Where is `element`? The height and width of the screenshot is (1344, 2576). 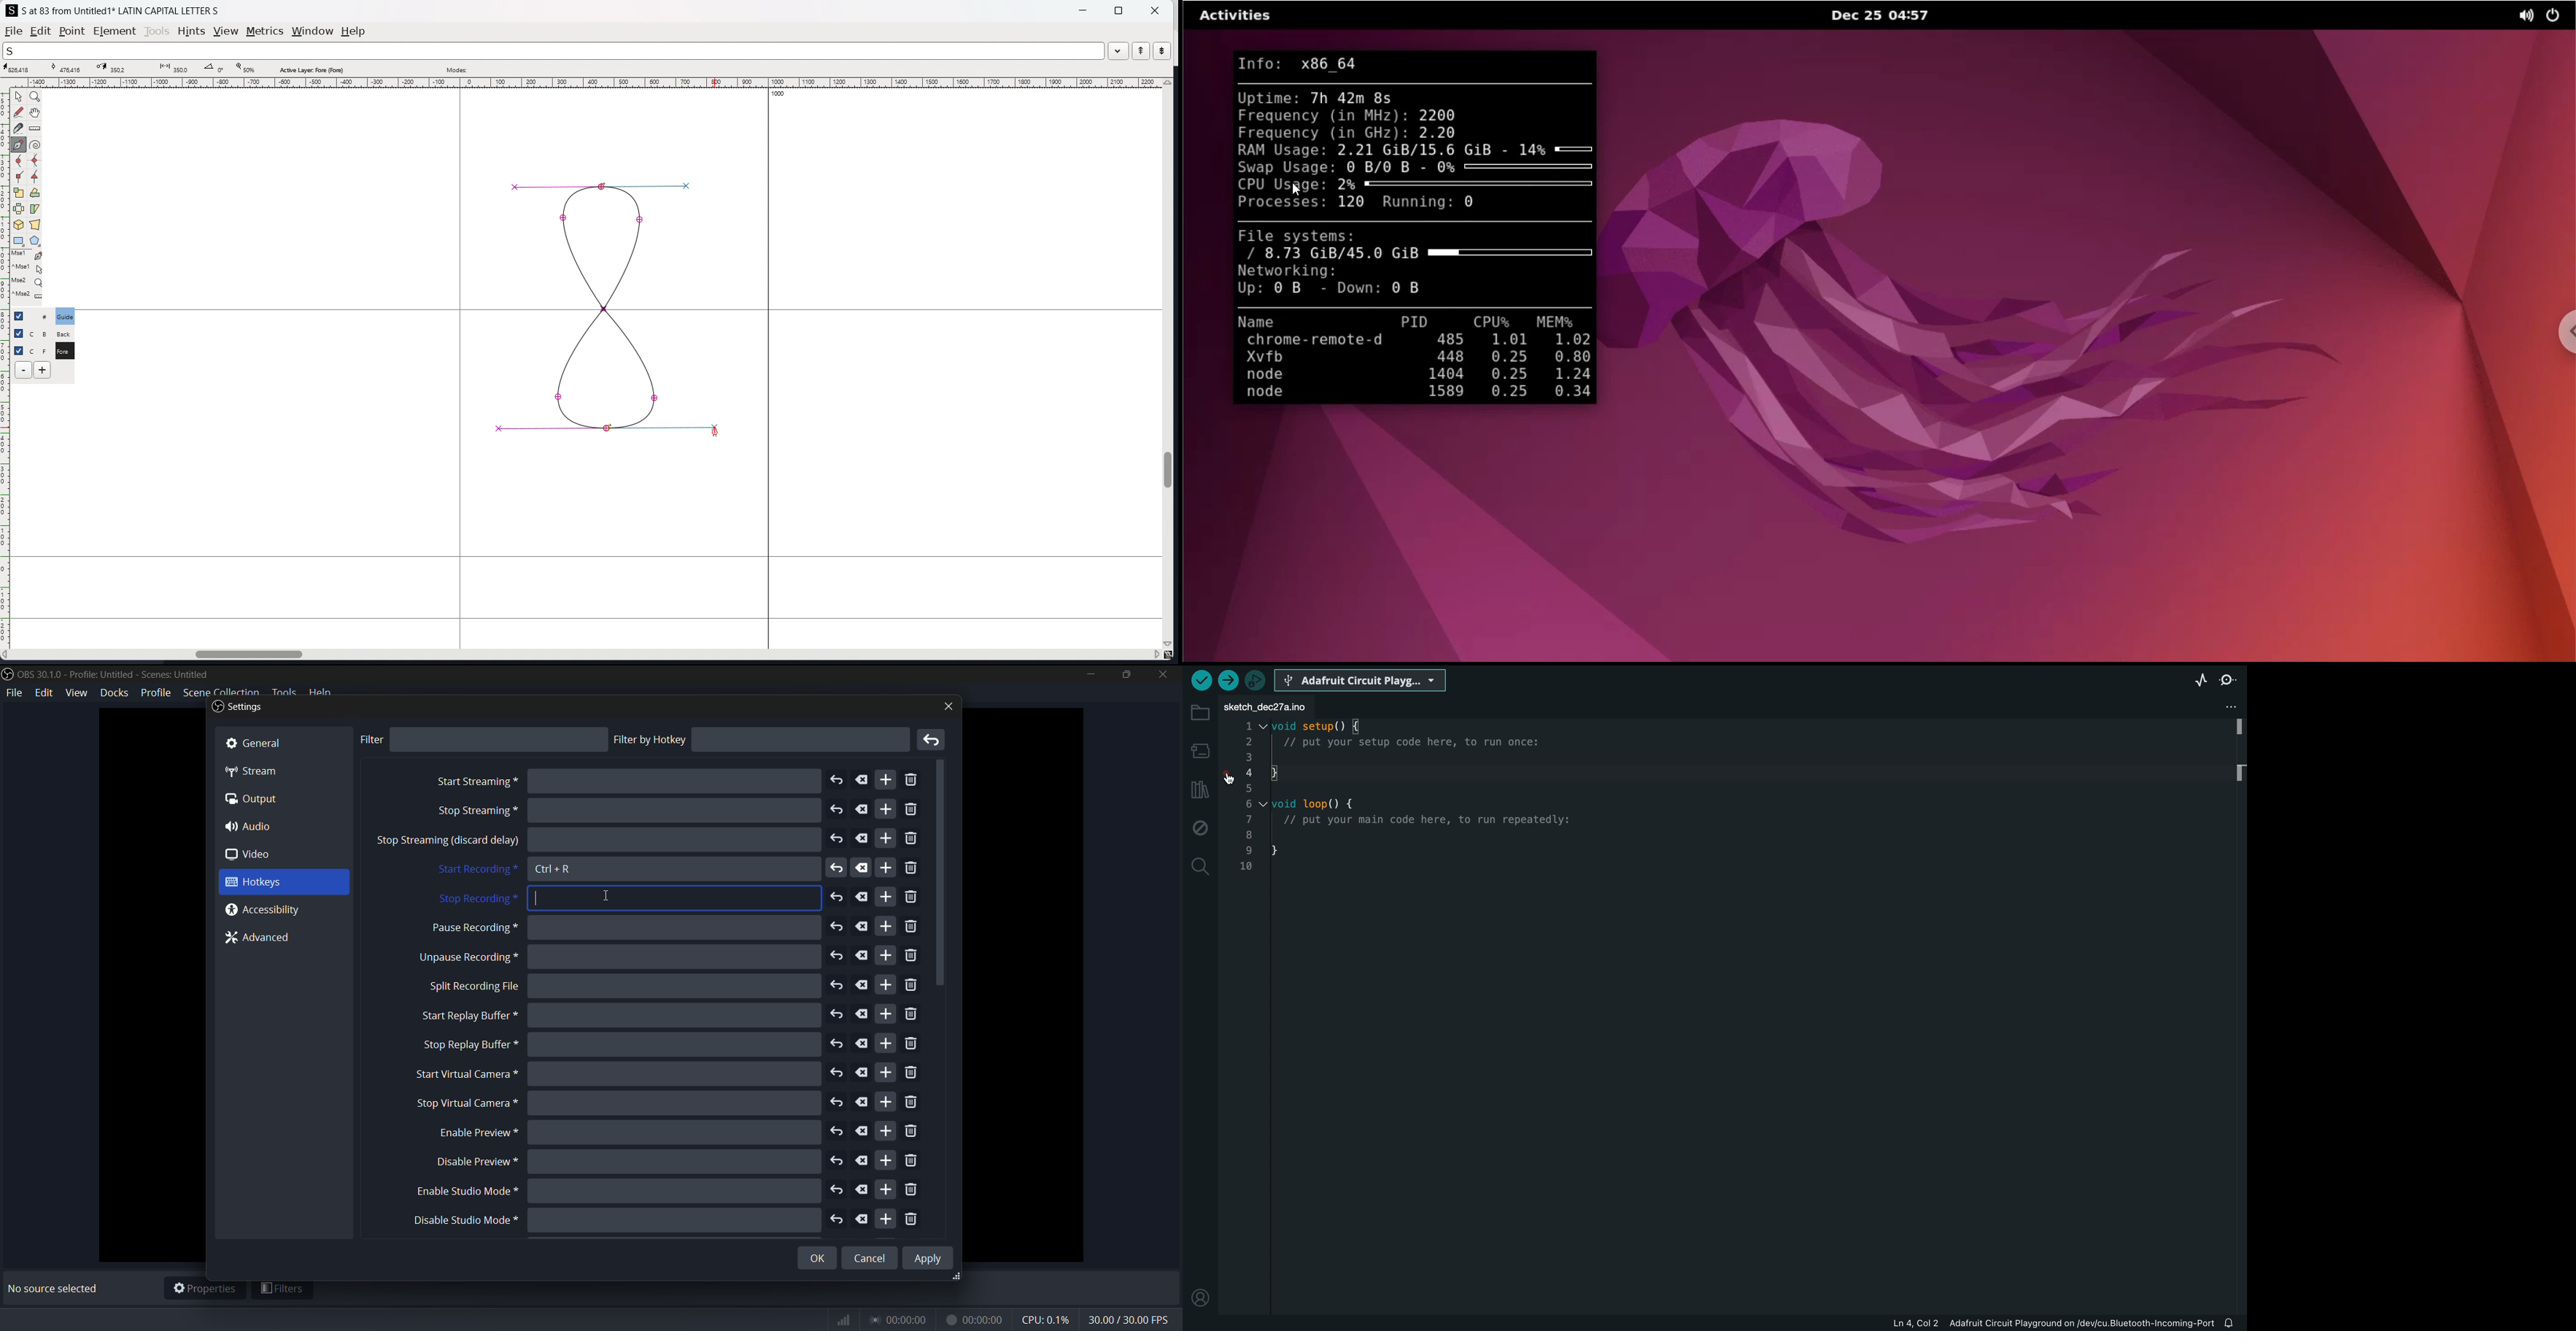 element is located at coordinates (115, 31).